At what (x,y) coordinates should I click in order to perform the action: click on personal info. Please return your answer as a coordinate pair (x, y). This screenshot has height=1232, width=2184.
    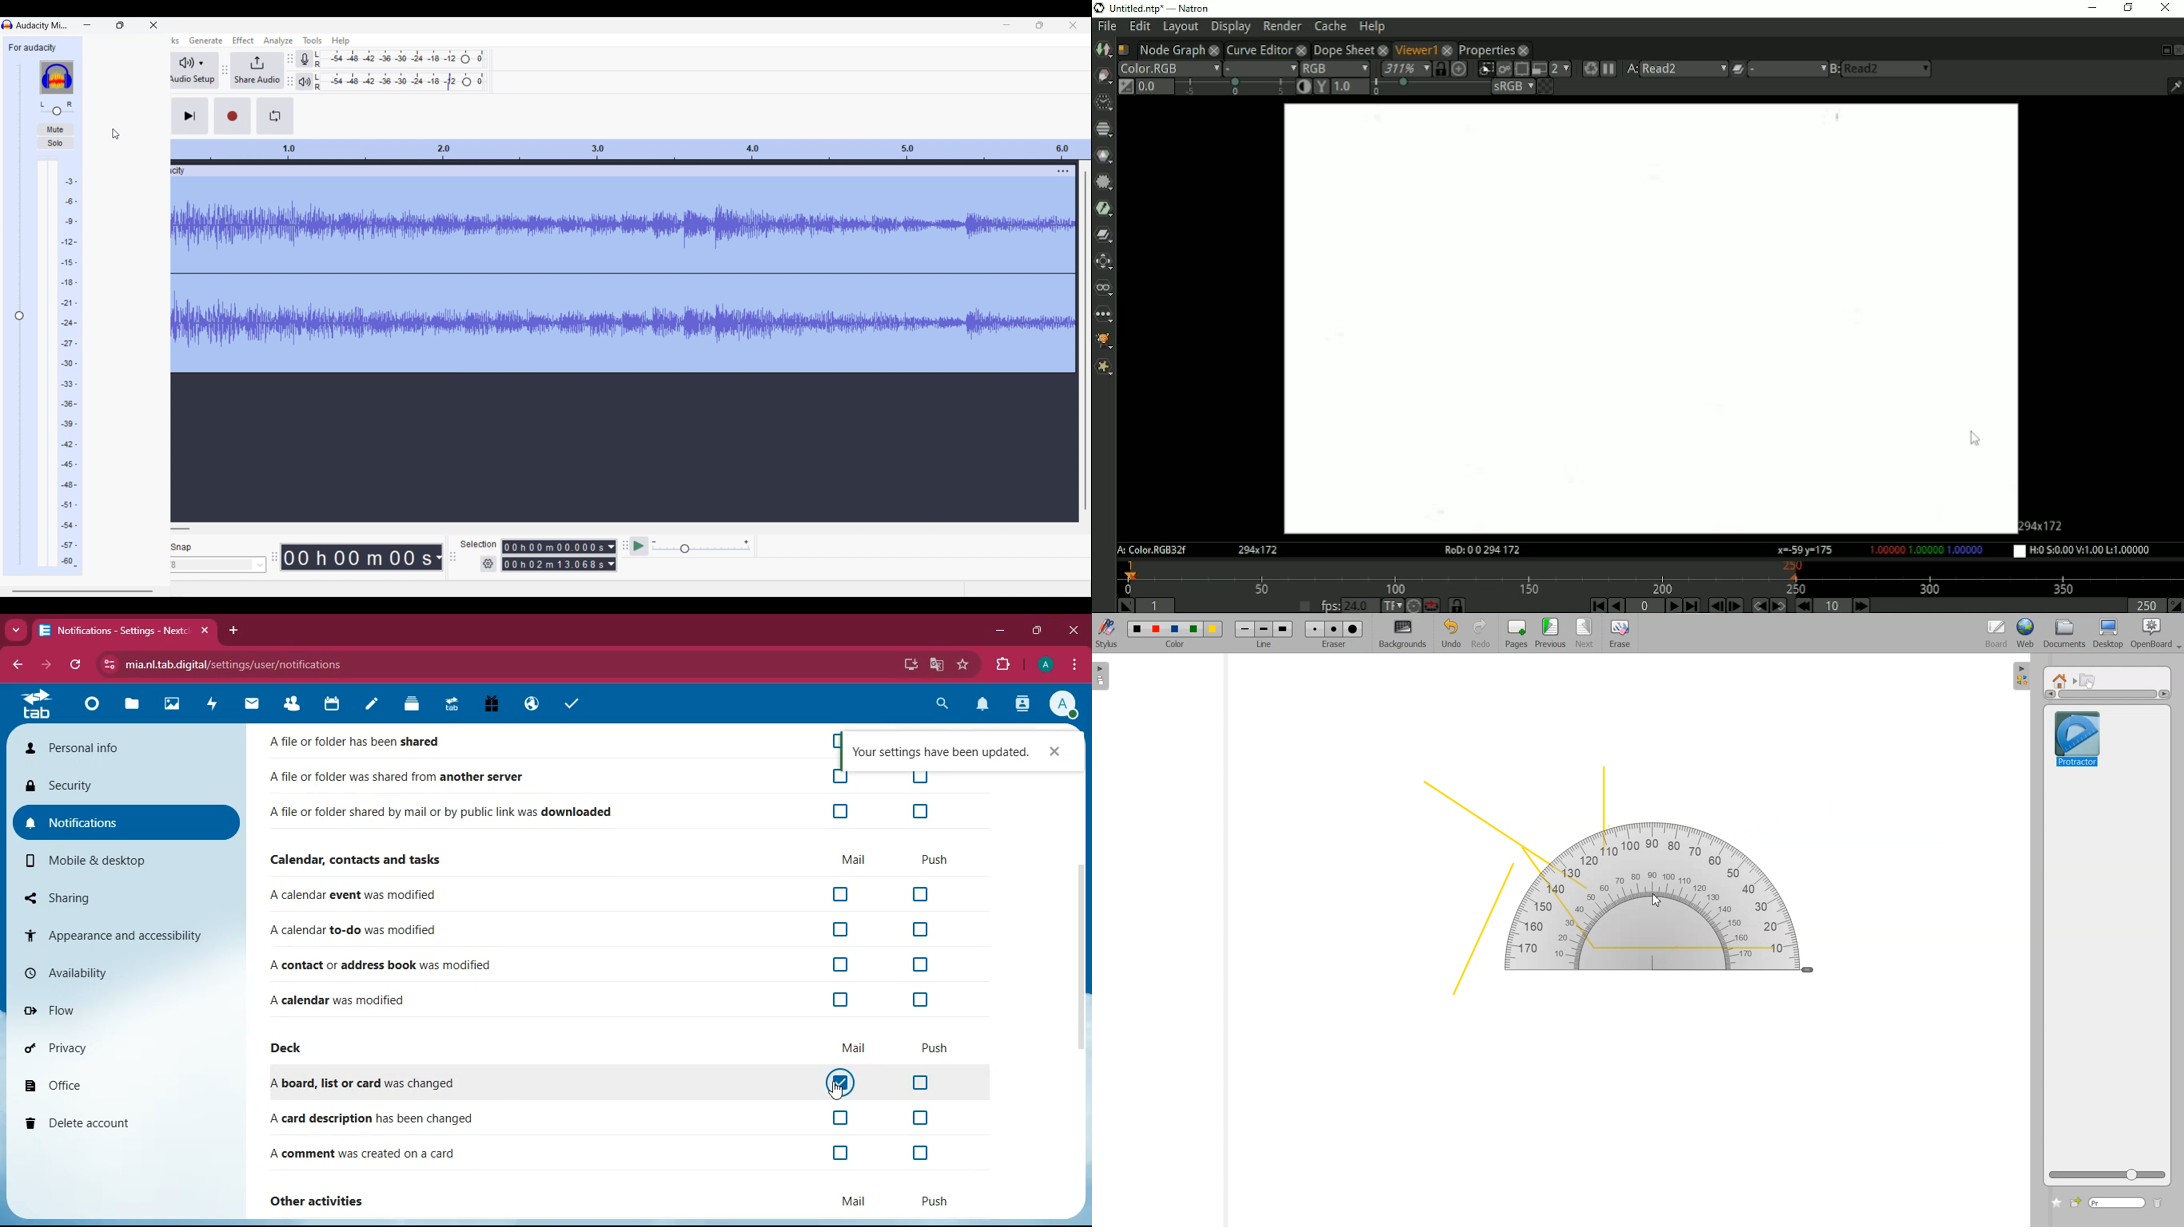
    Looking at the image, I should click on (126, 748).